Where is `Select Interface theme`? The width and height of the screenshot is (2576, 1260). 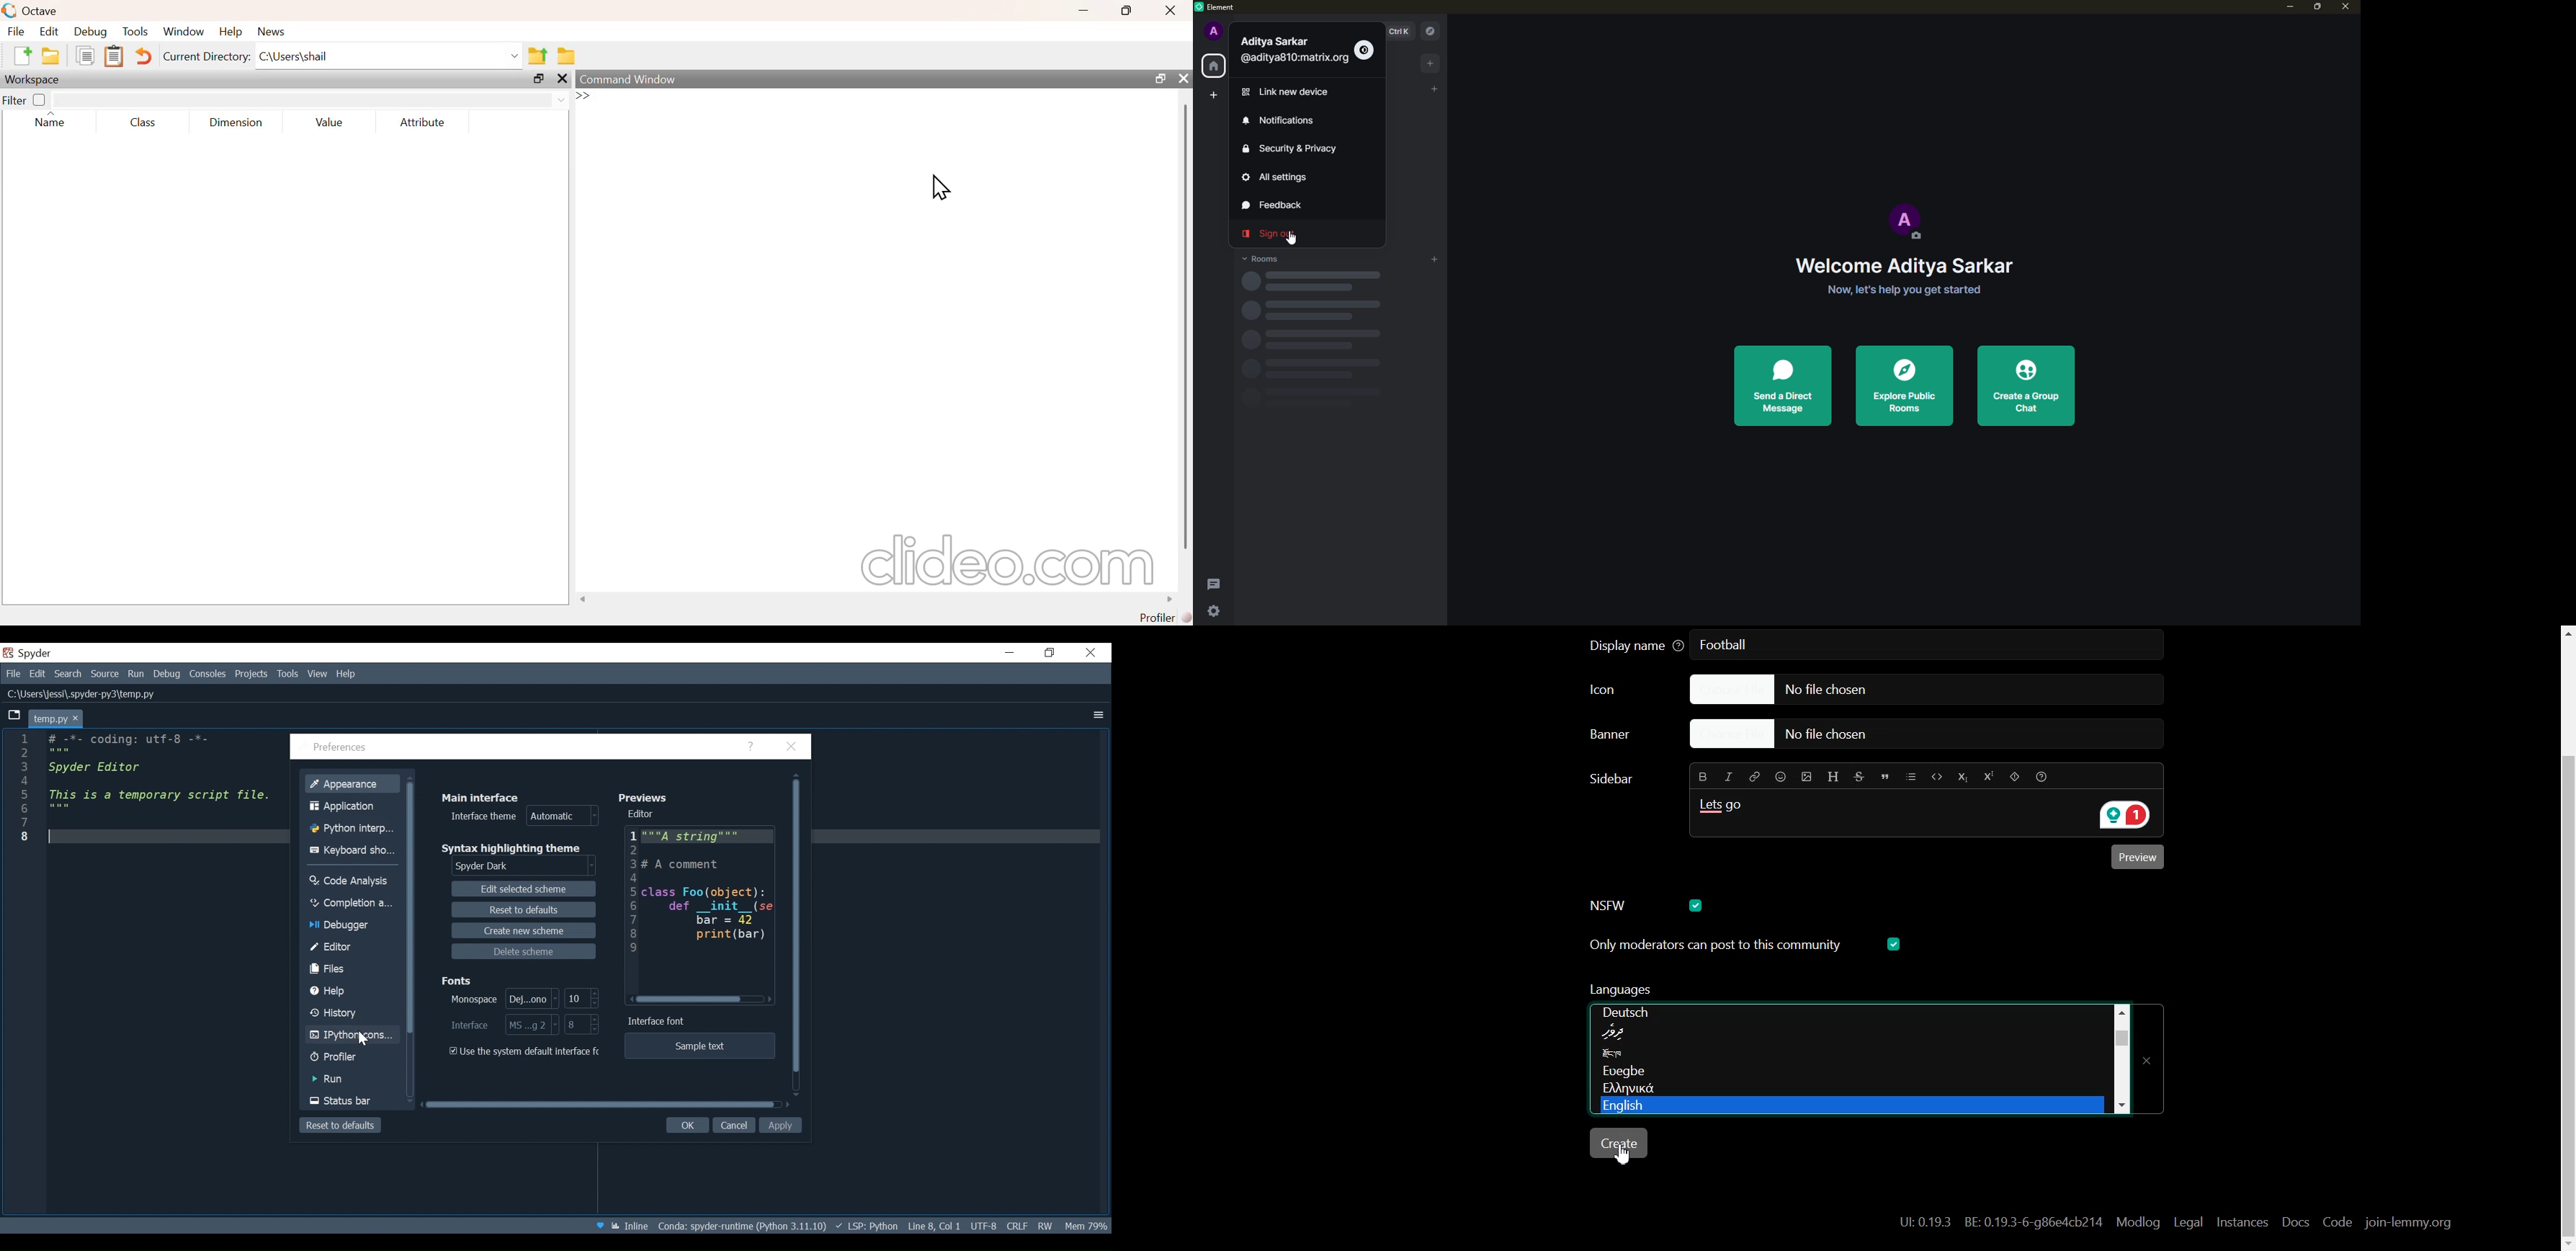 Select Interface theme is located at coordinates (520, 817).